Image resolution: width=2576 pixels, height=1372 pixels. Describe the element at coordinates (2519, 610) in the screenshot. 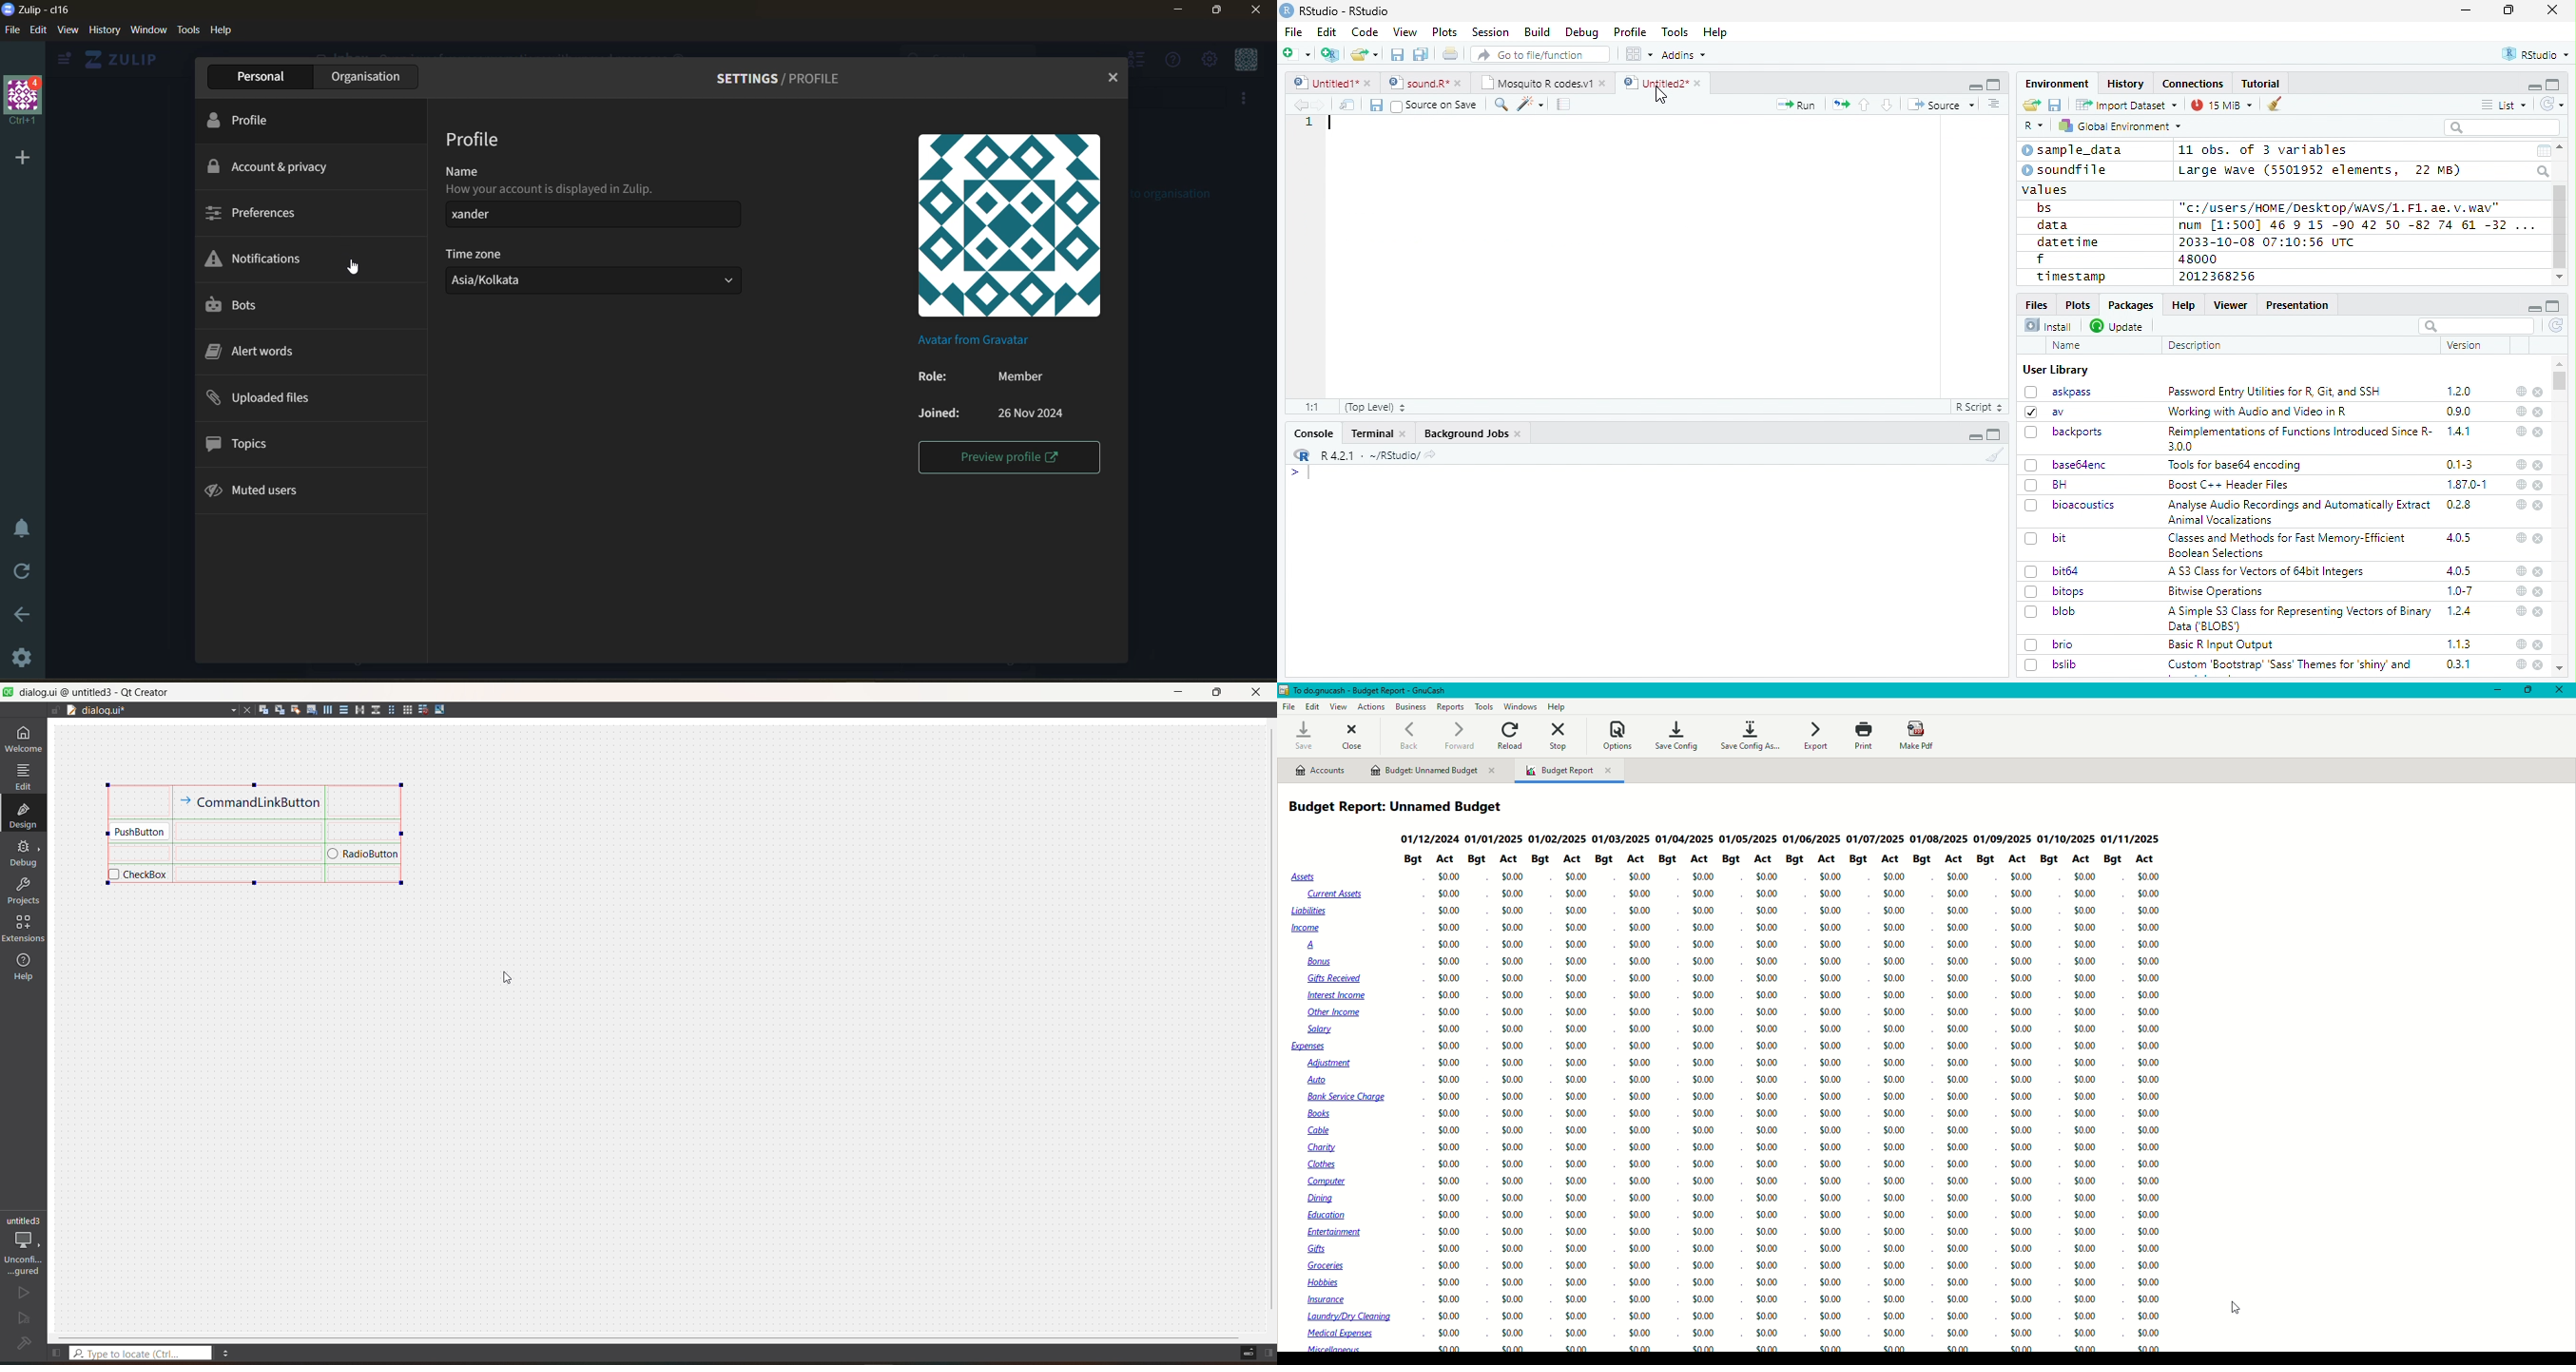

I see `help` at that location.